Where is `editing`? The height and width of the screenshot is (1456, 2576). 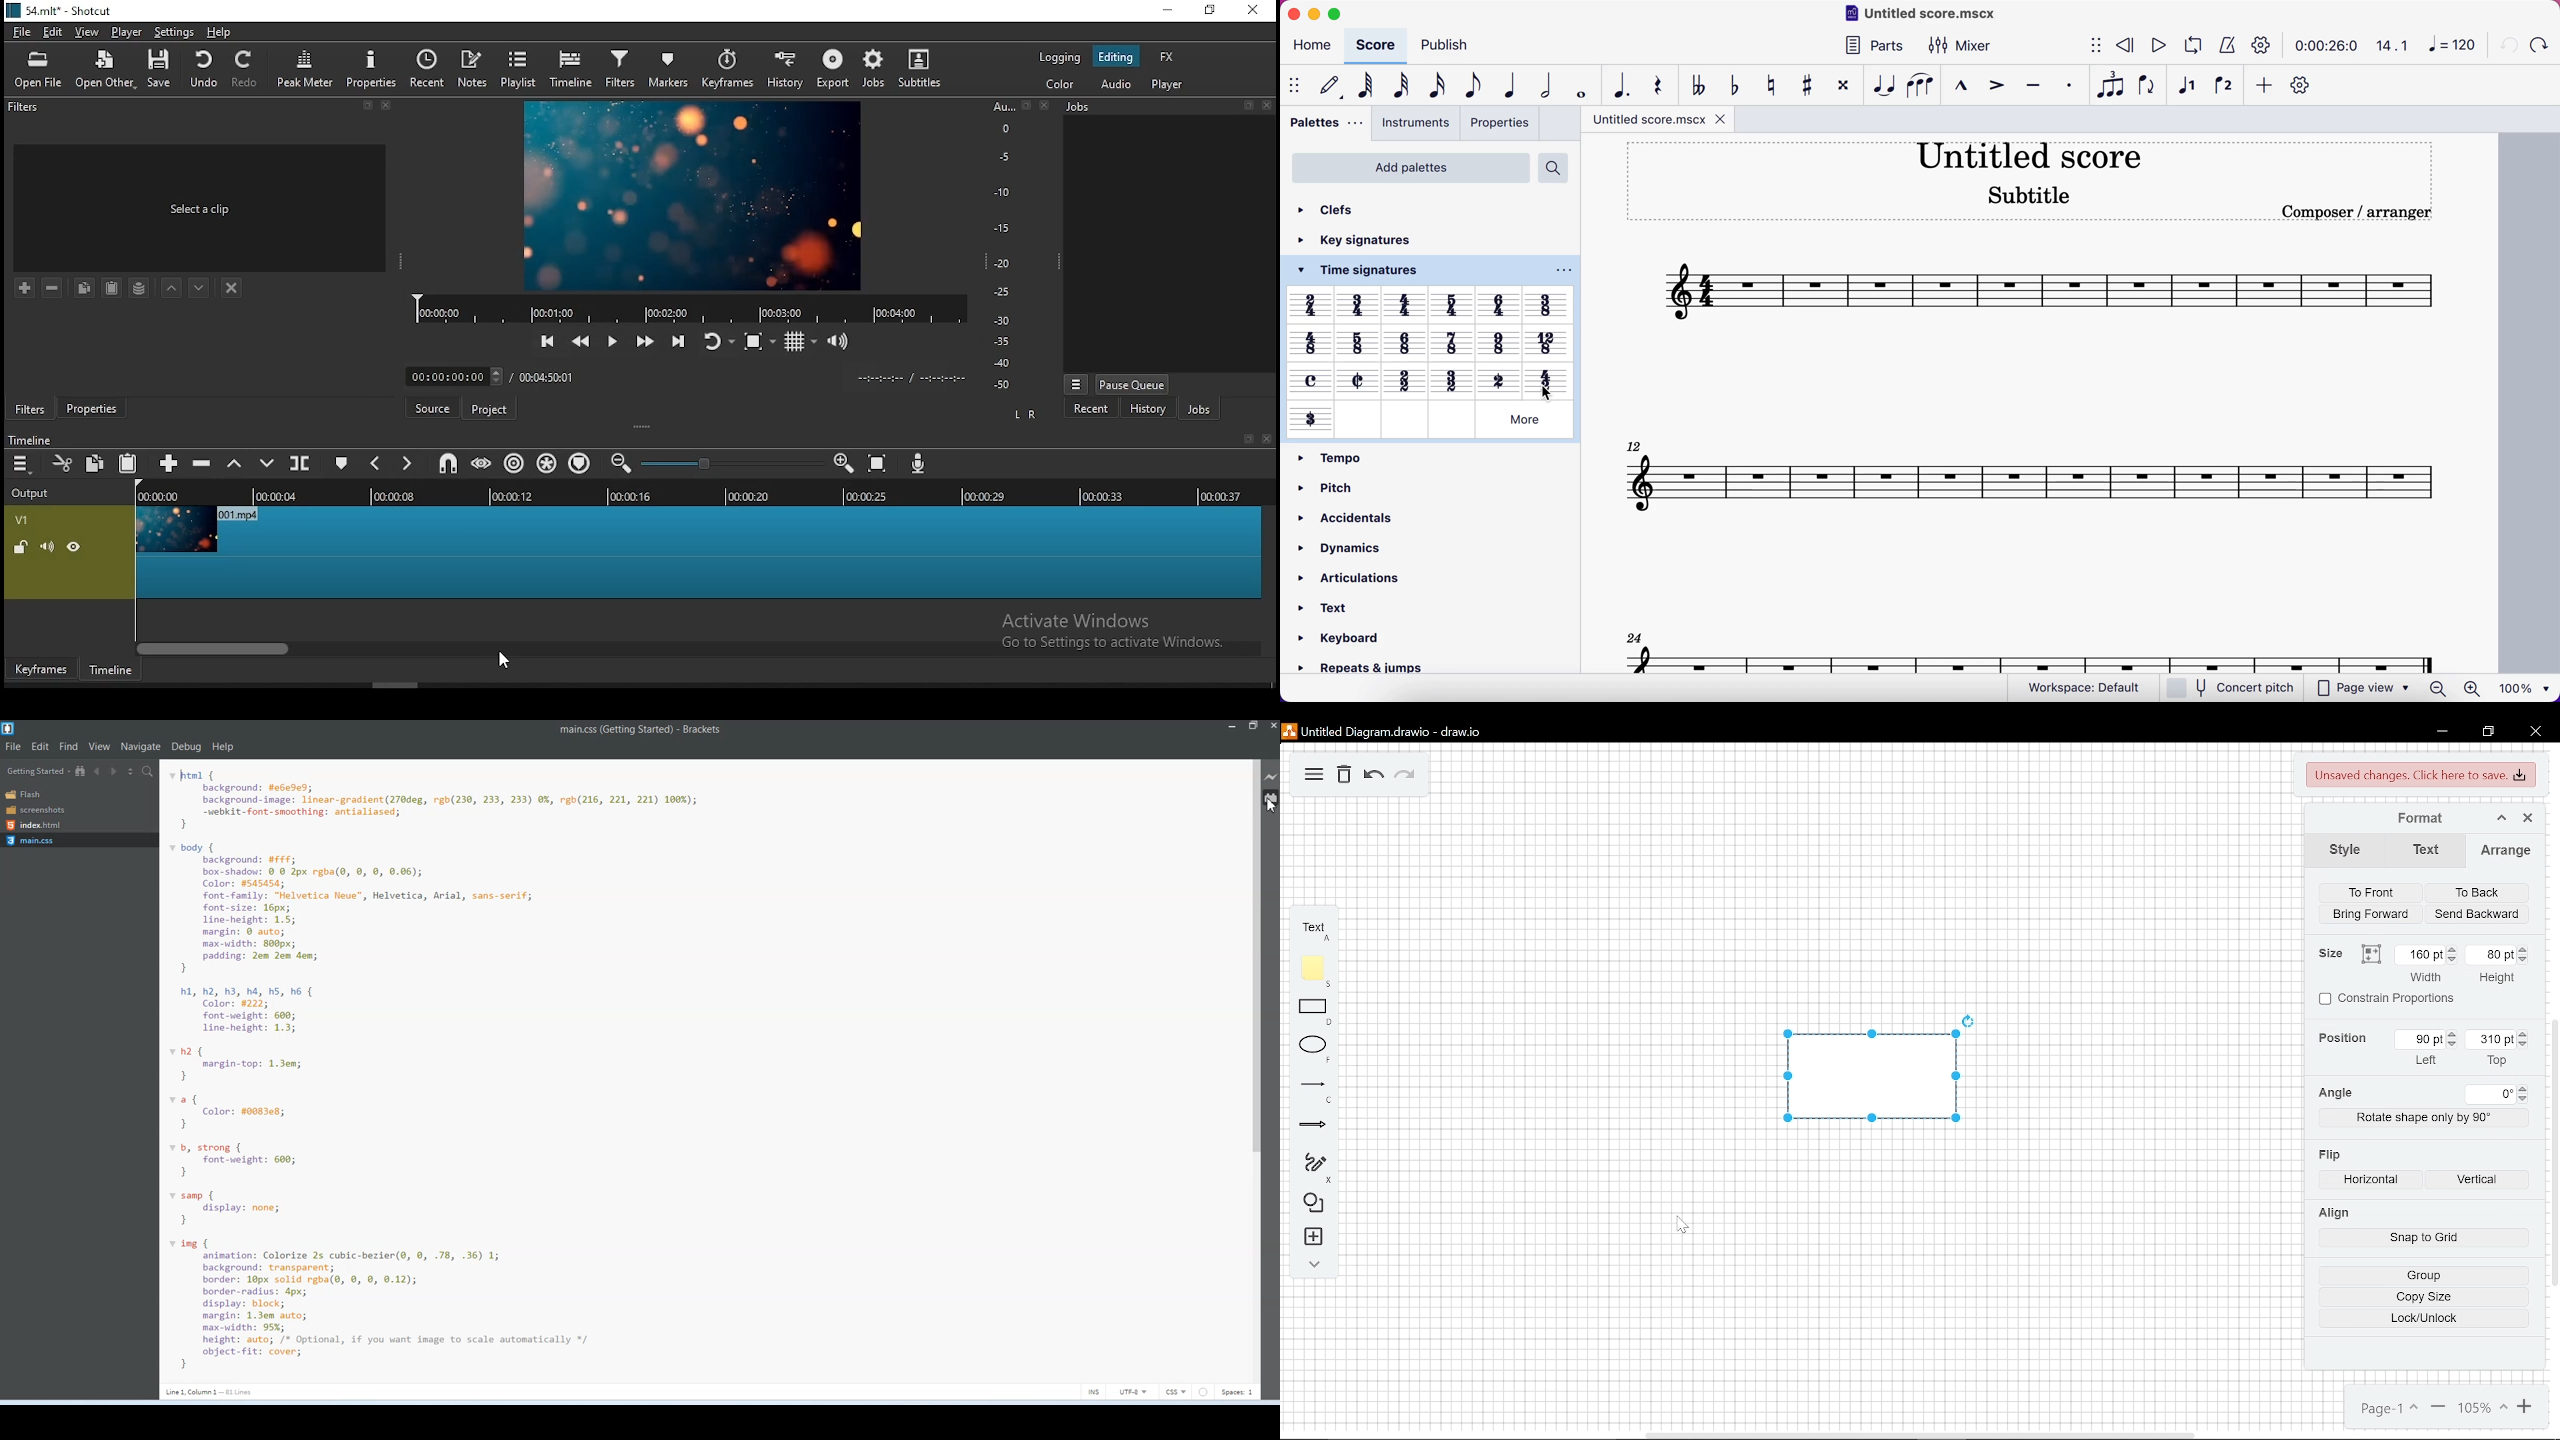 editing is located at coordinates (1116, 57).